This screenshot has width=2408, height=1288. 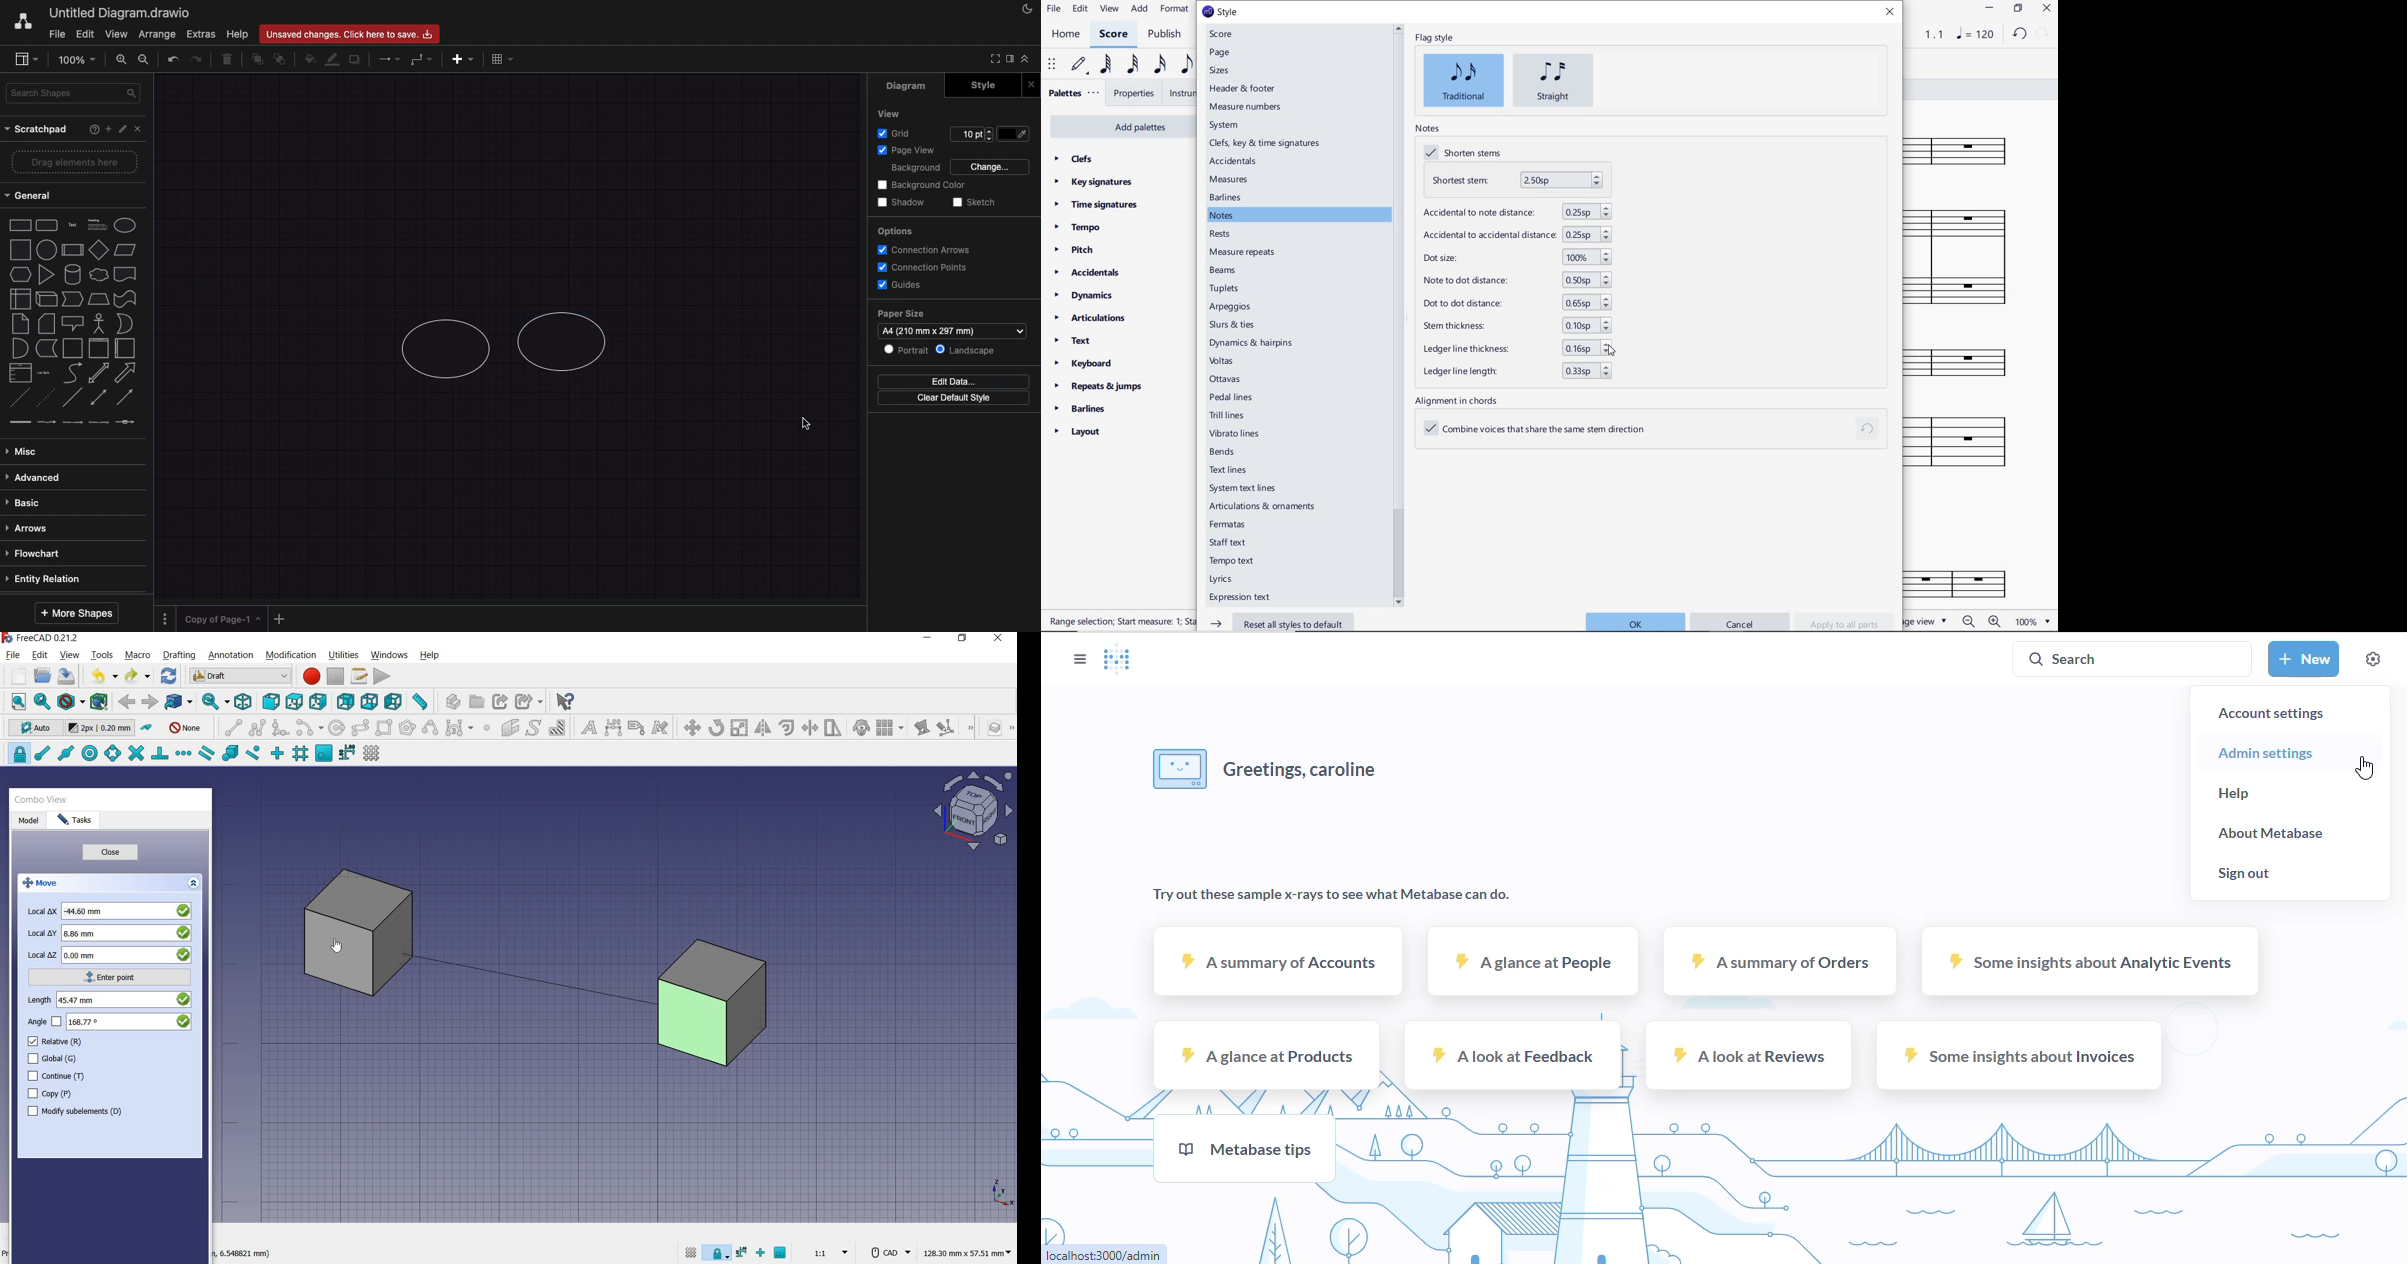 I want to click on system, so click(x=1224, y=127).